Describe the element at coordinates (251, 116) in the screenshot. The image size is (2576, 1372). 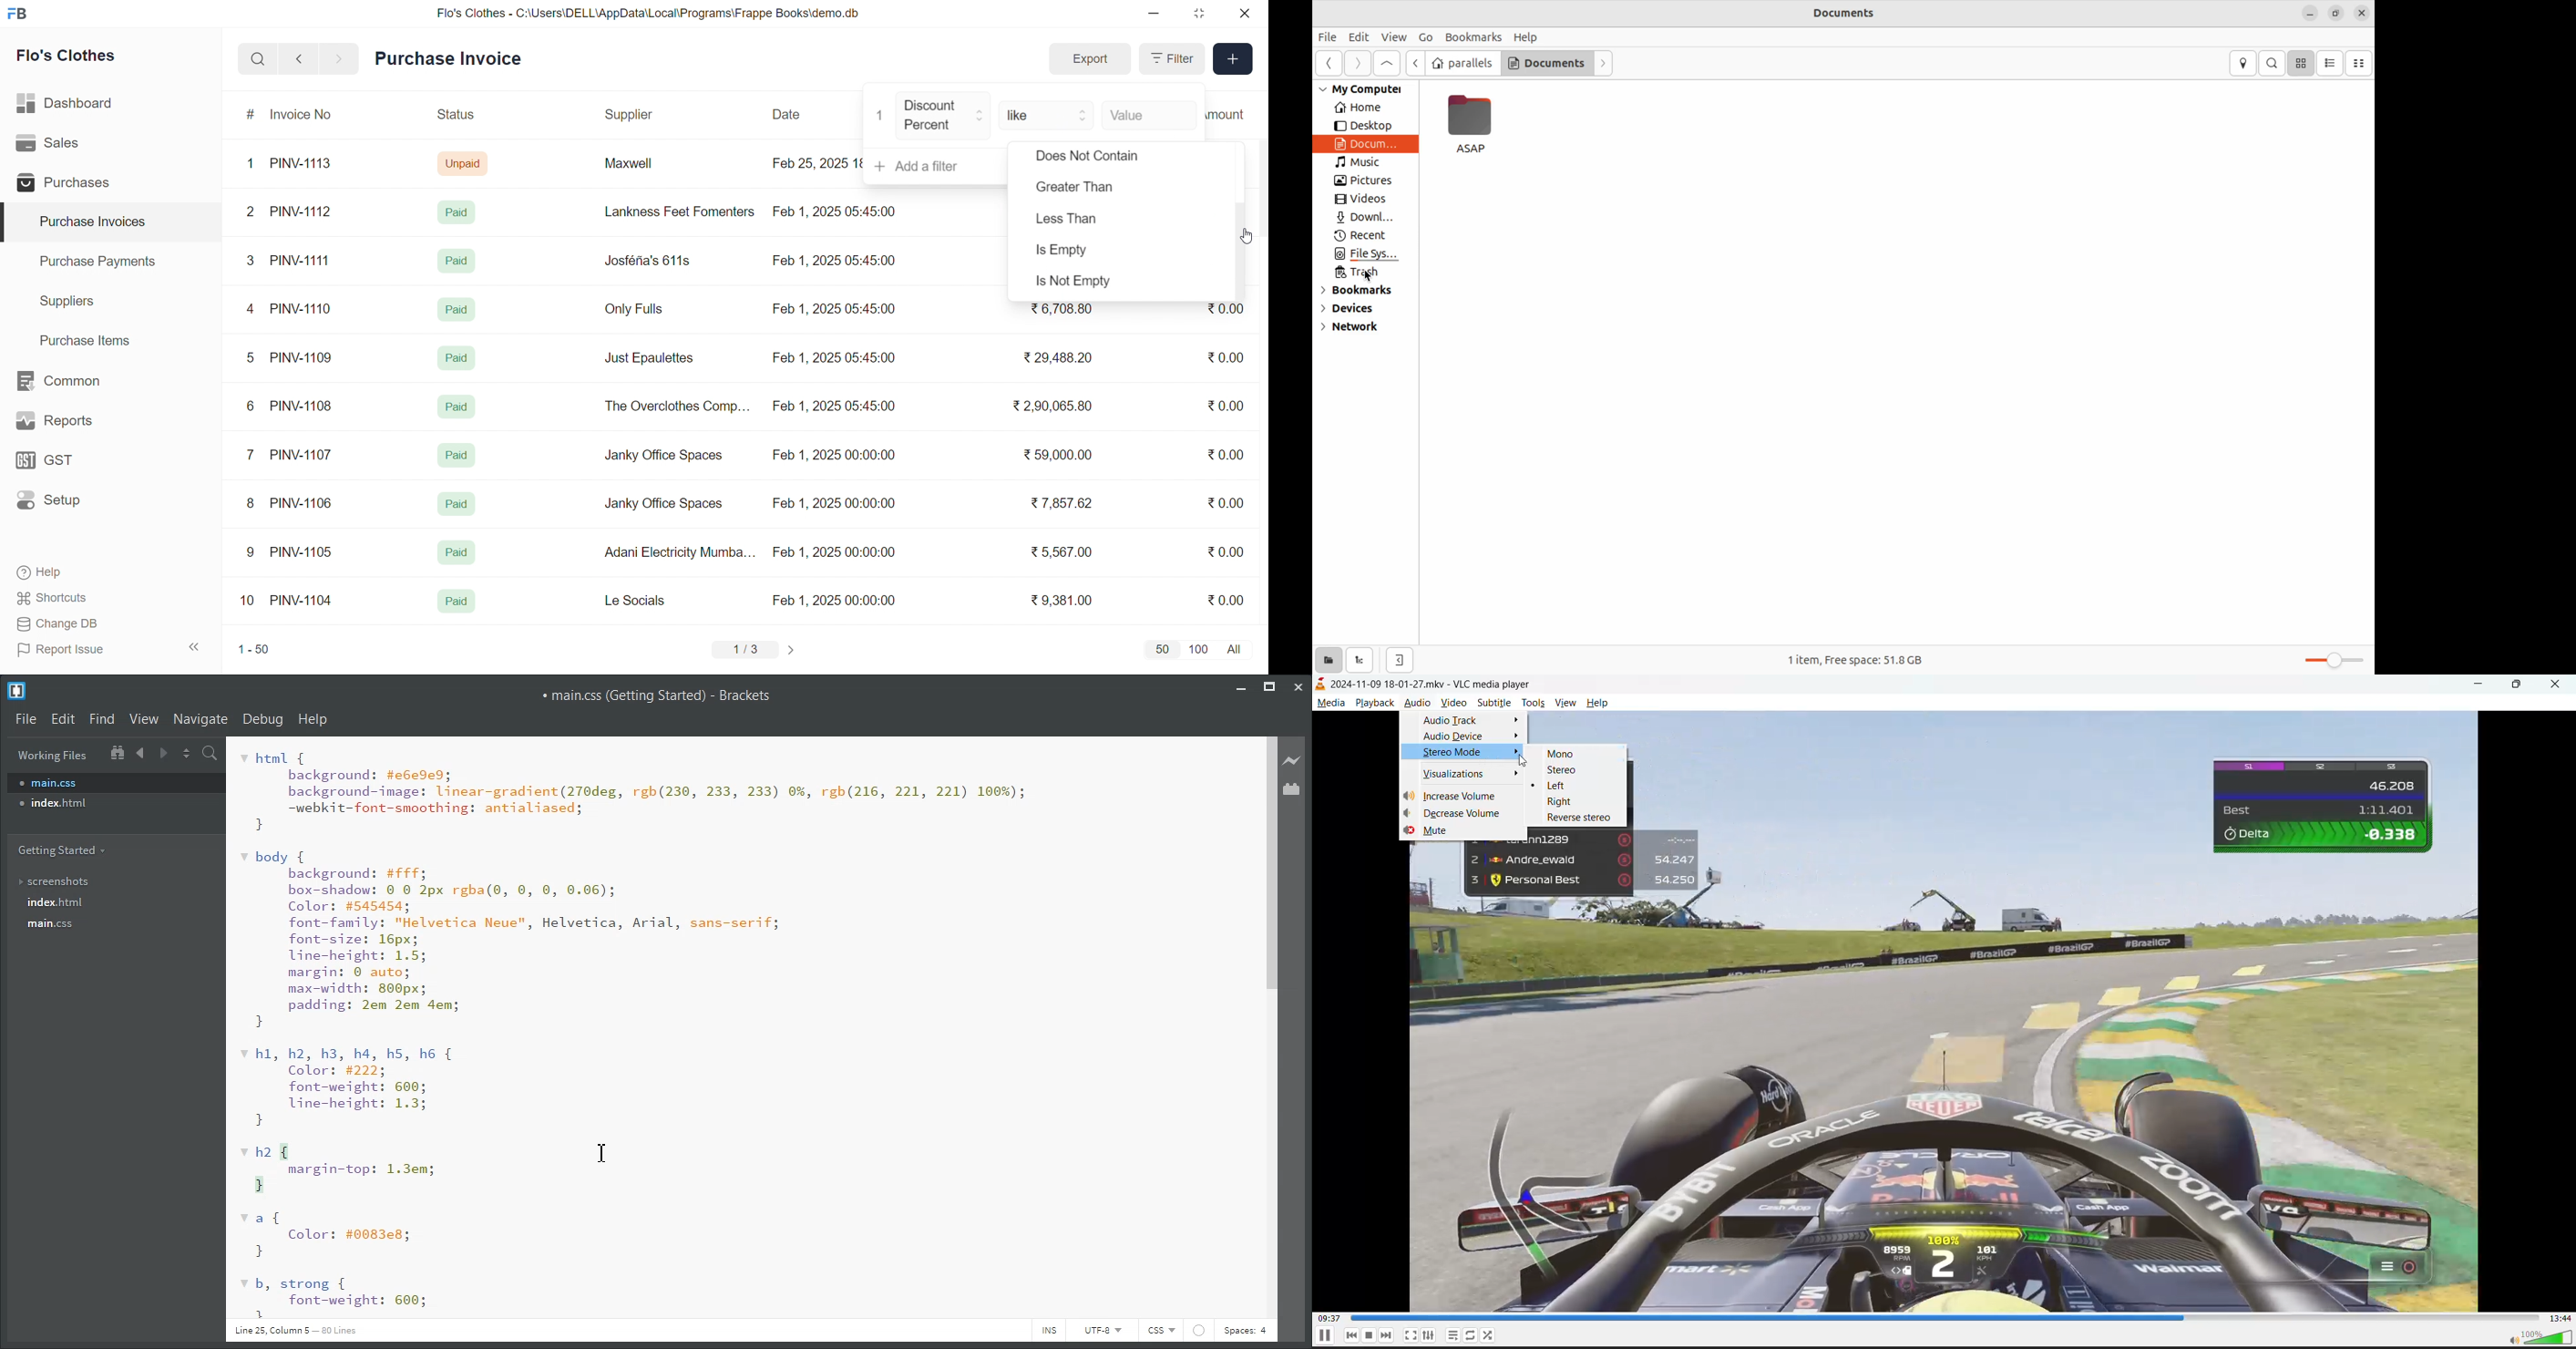
I see `#` at that location.